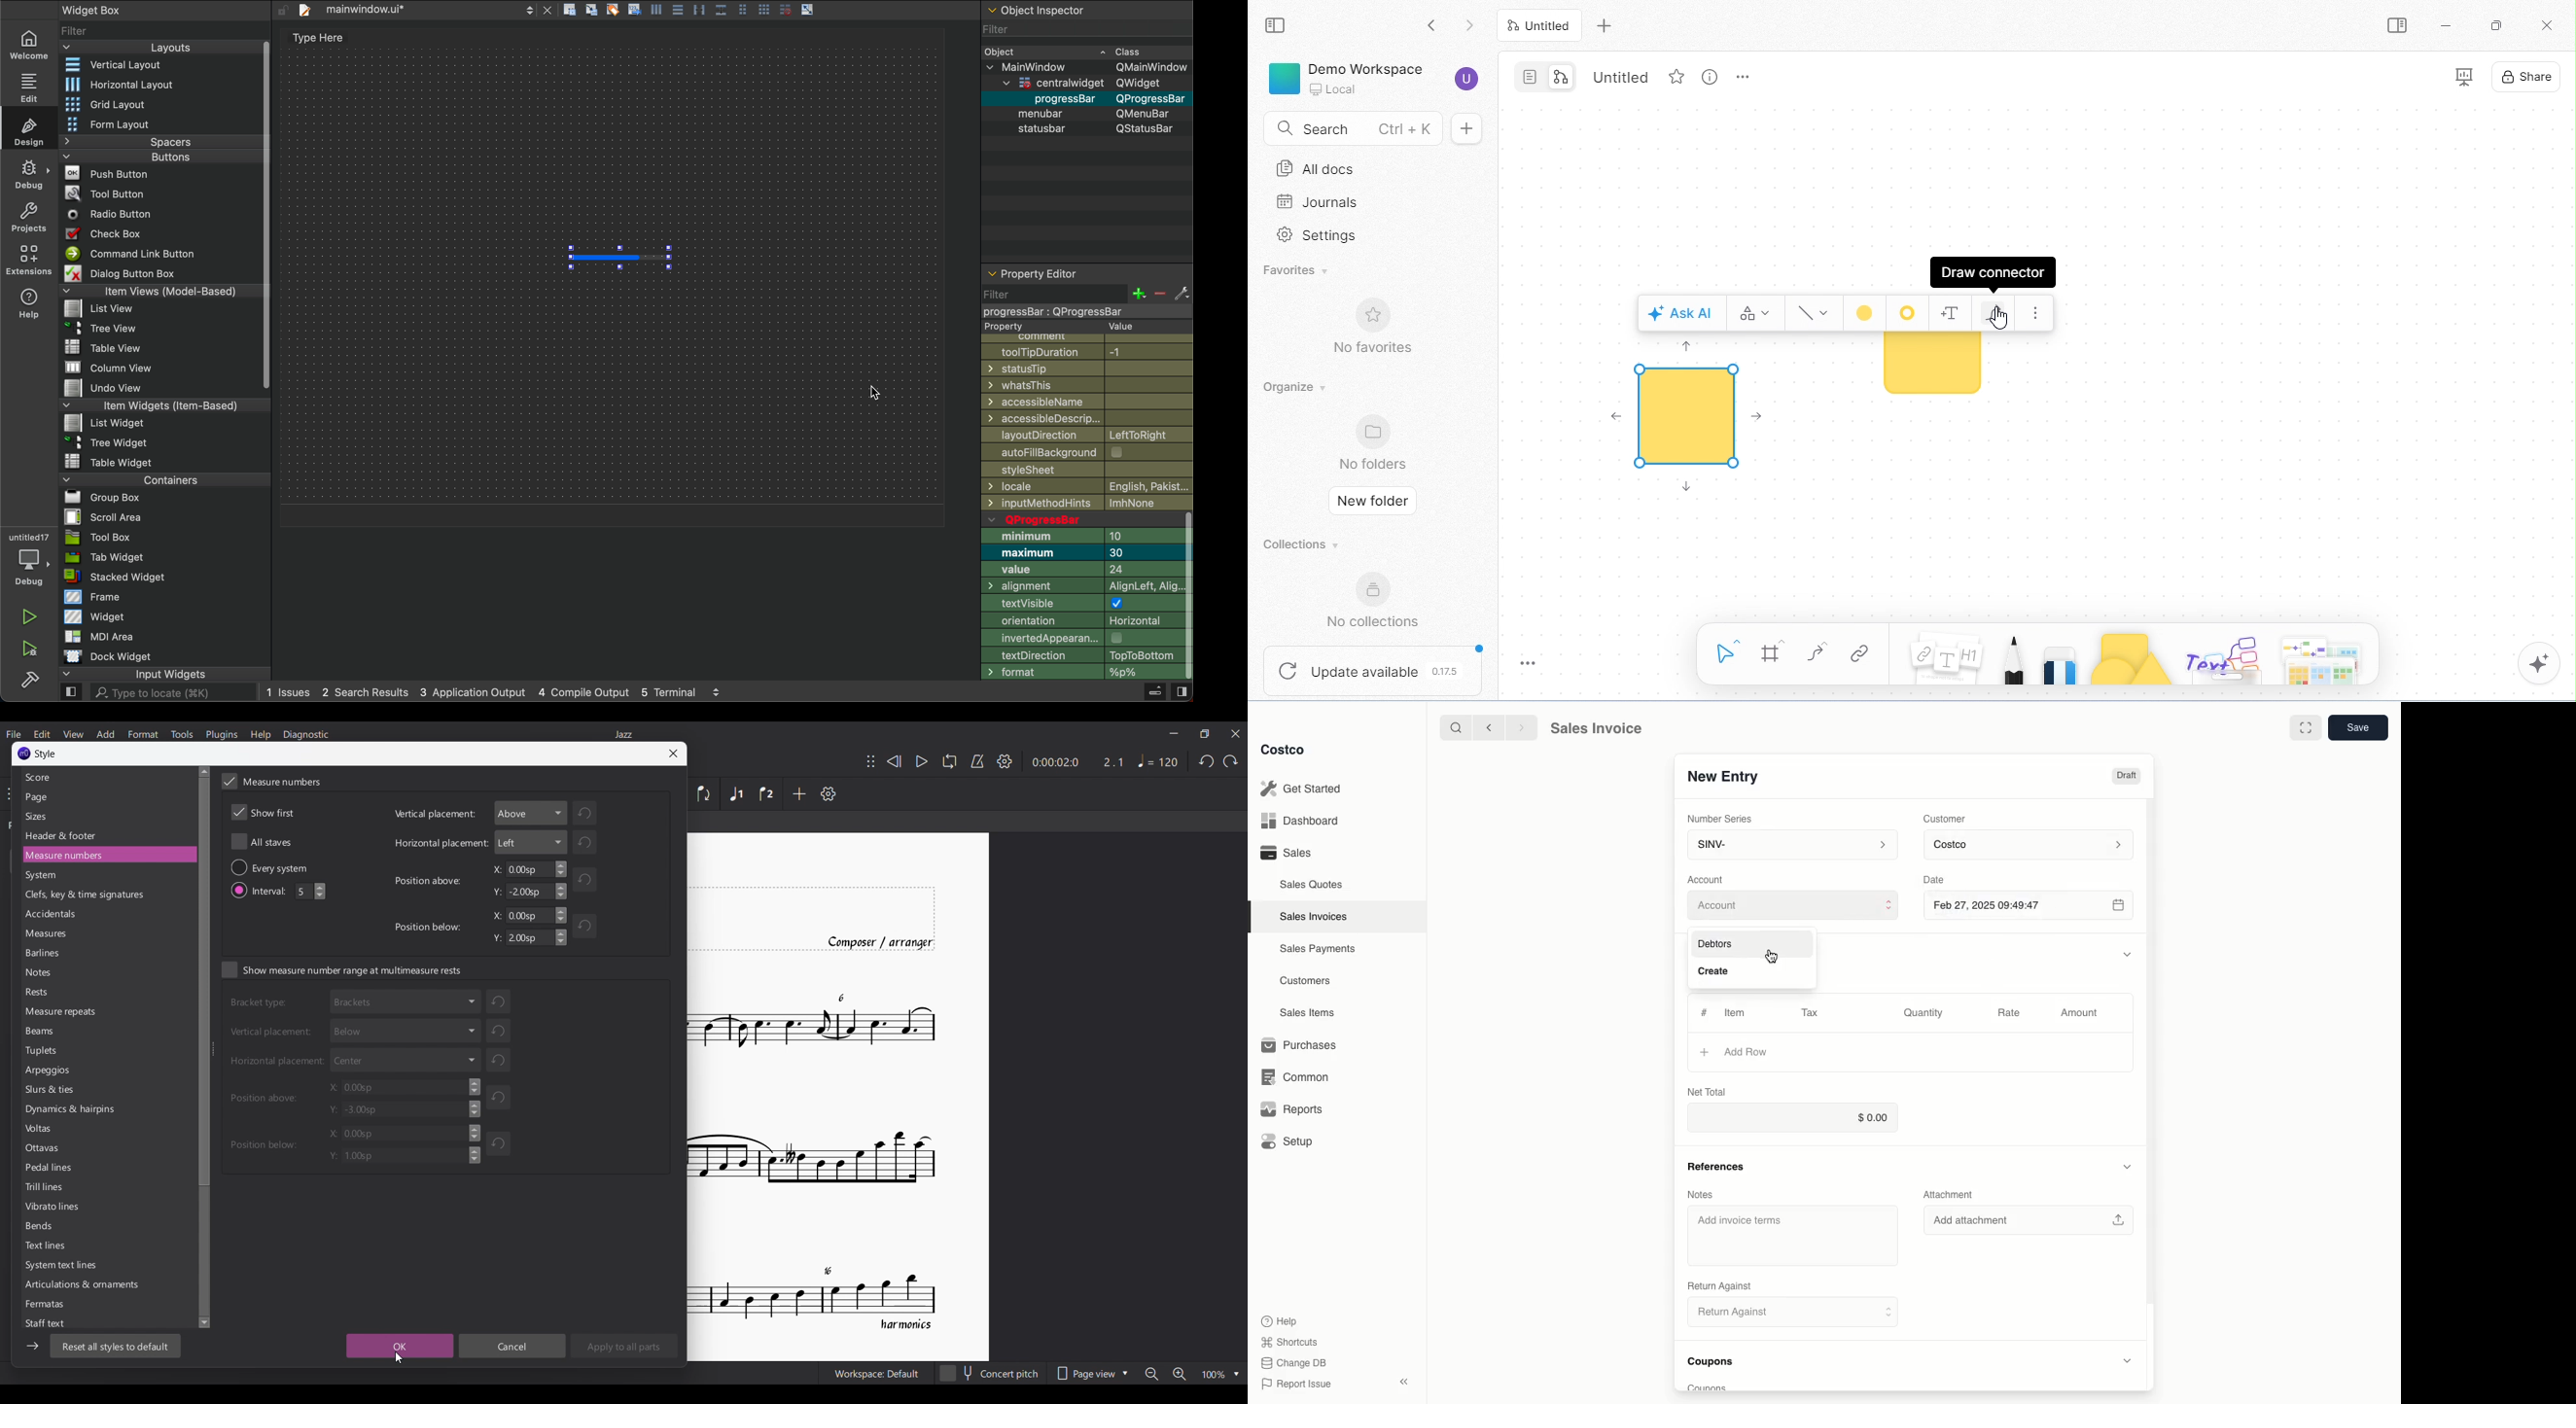 The height and width of the screenshot is (1428, 2576). What do you see at coordinates (2011, 1014) in the screenshot?
I see `Rate` at bounding box center [2011, 1014].